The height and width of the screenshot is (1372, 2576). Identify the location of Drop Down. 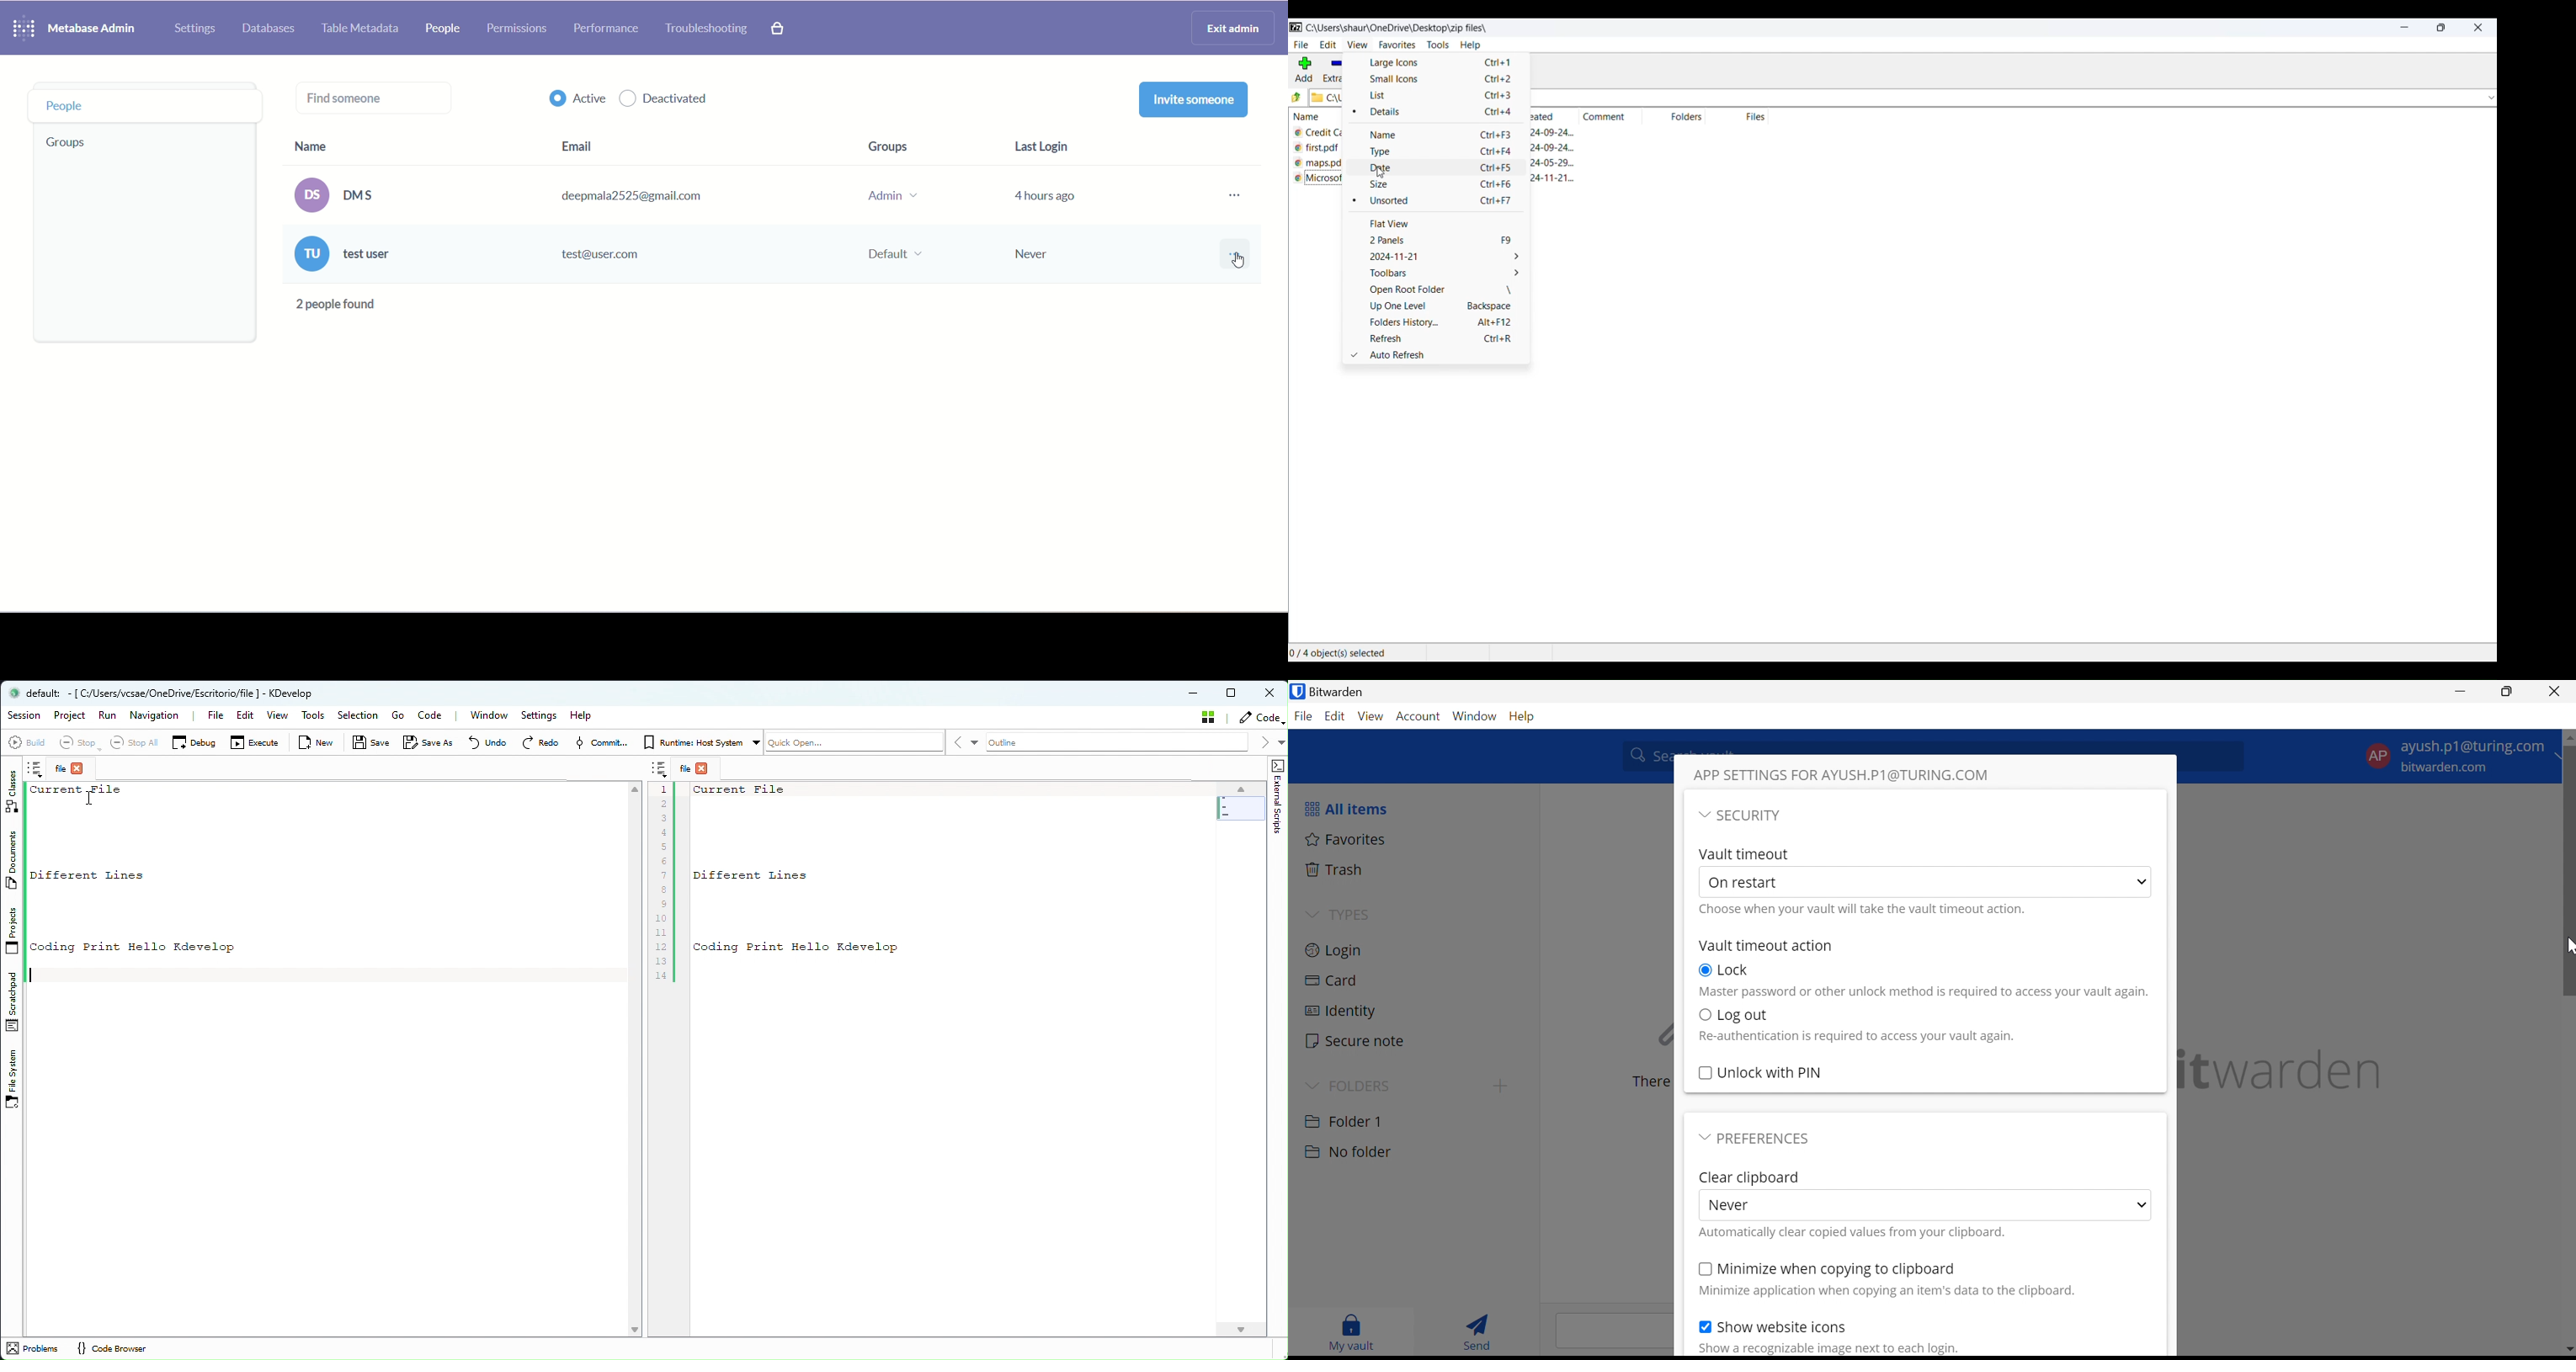
(2563, 757).